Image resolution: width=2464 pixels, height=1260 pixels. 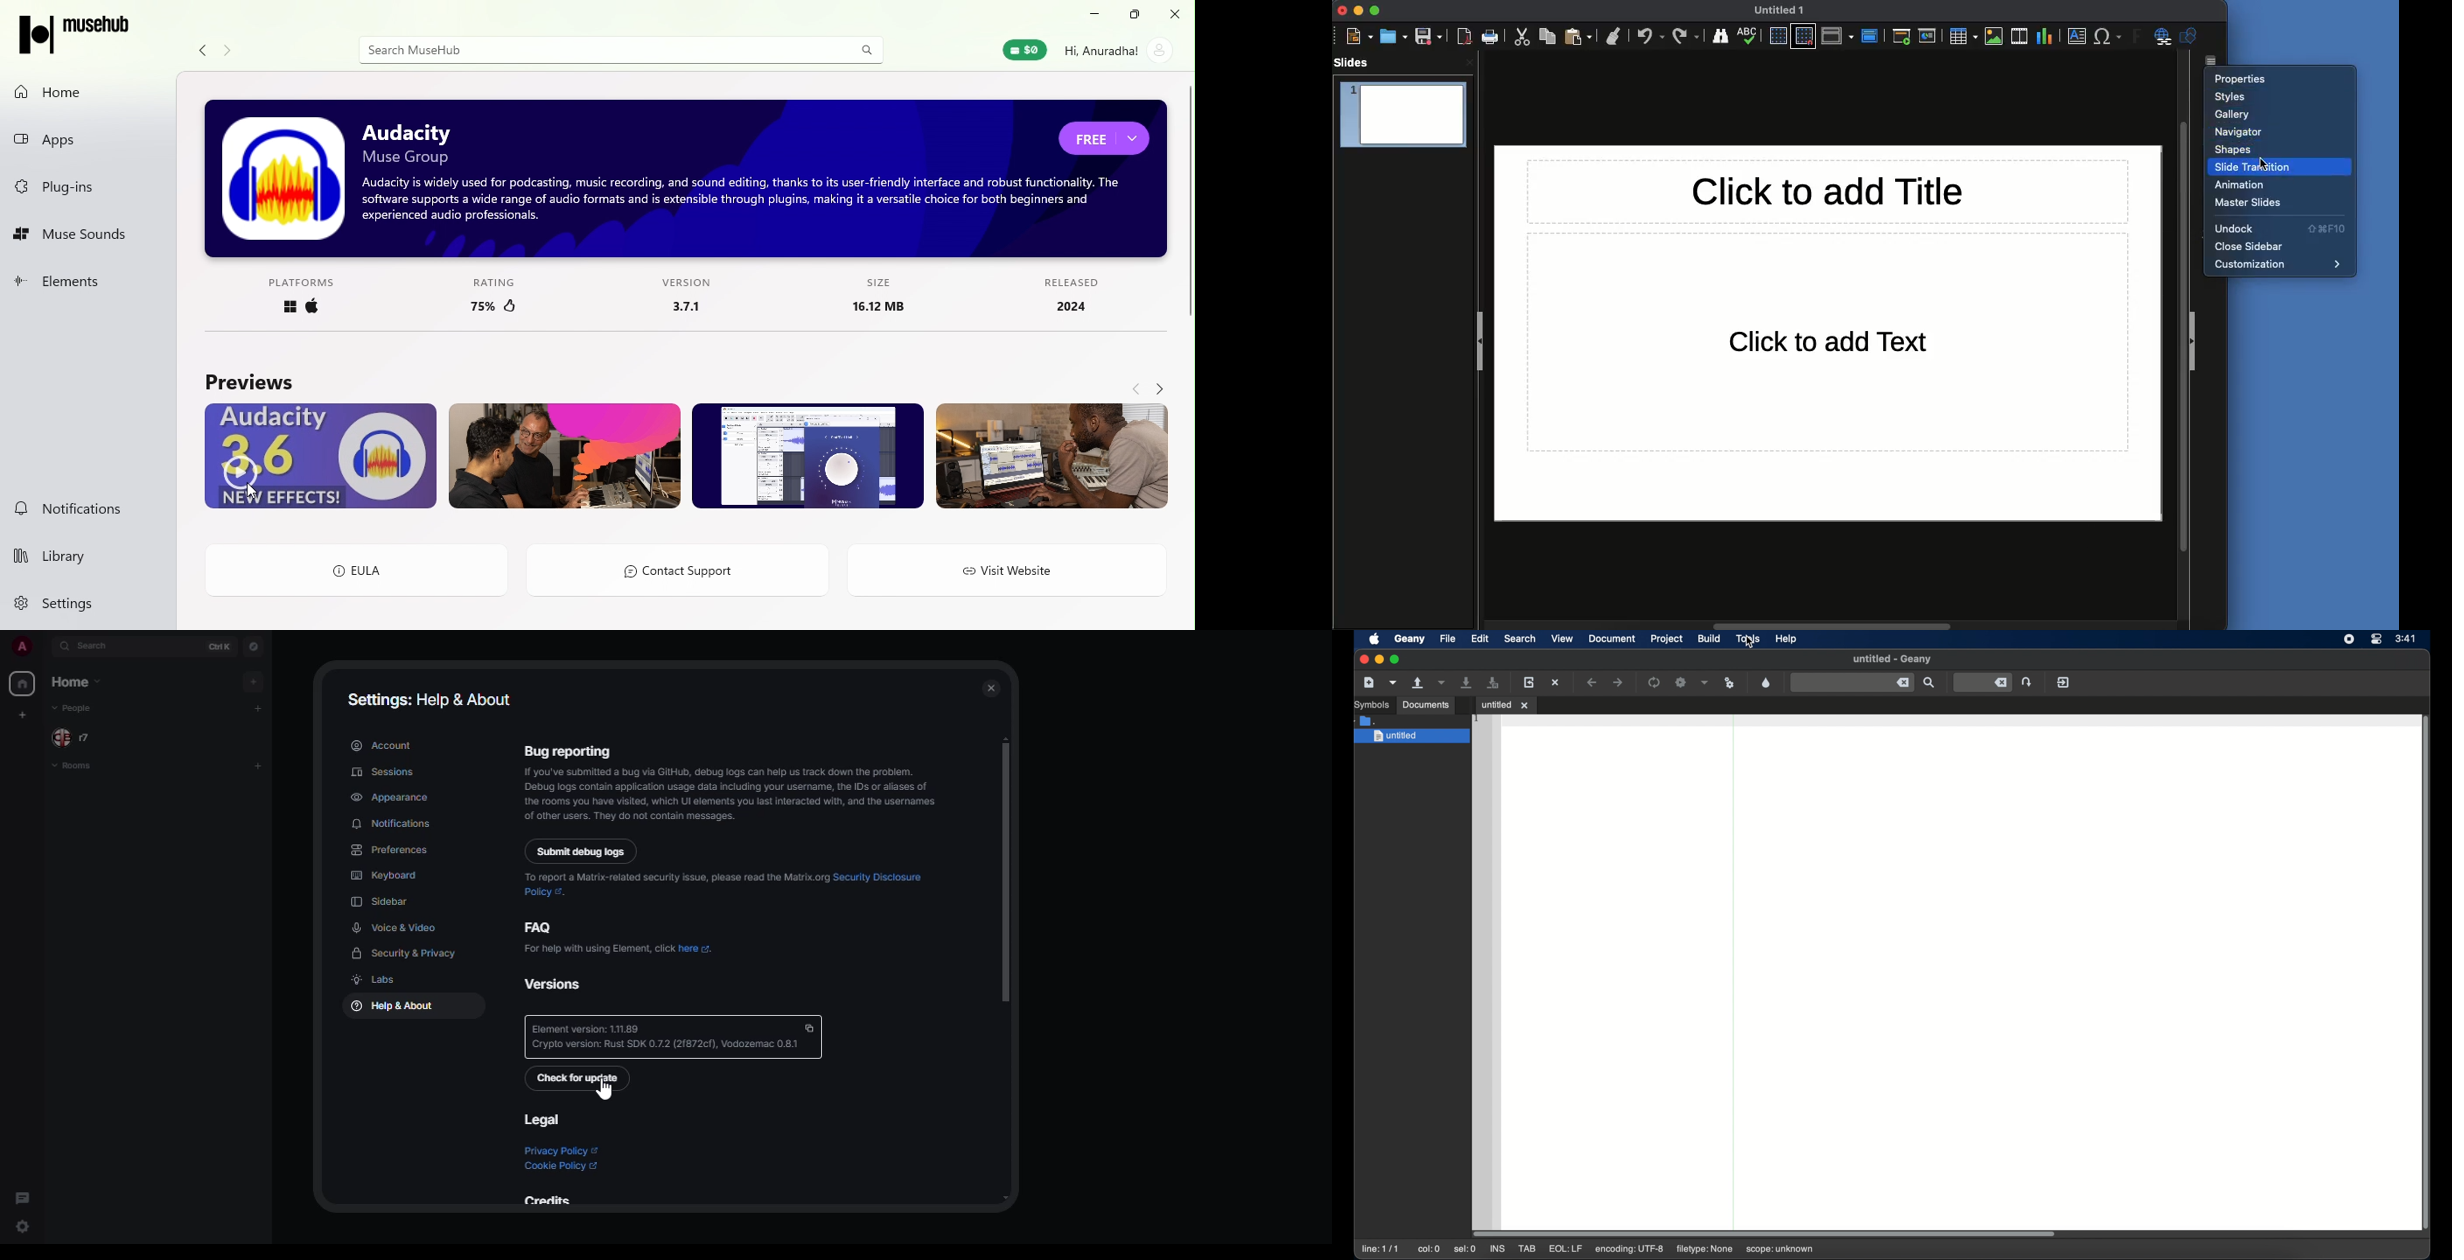 I want to click on expand, so click(x=47, y=646).